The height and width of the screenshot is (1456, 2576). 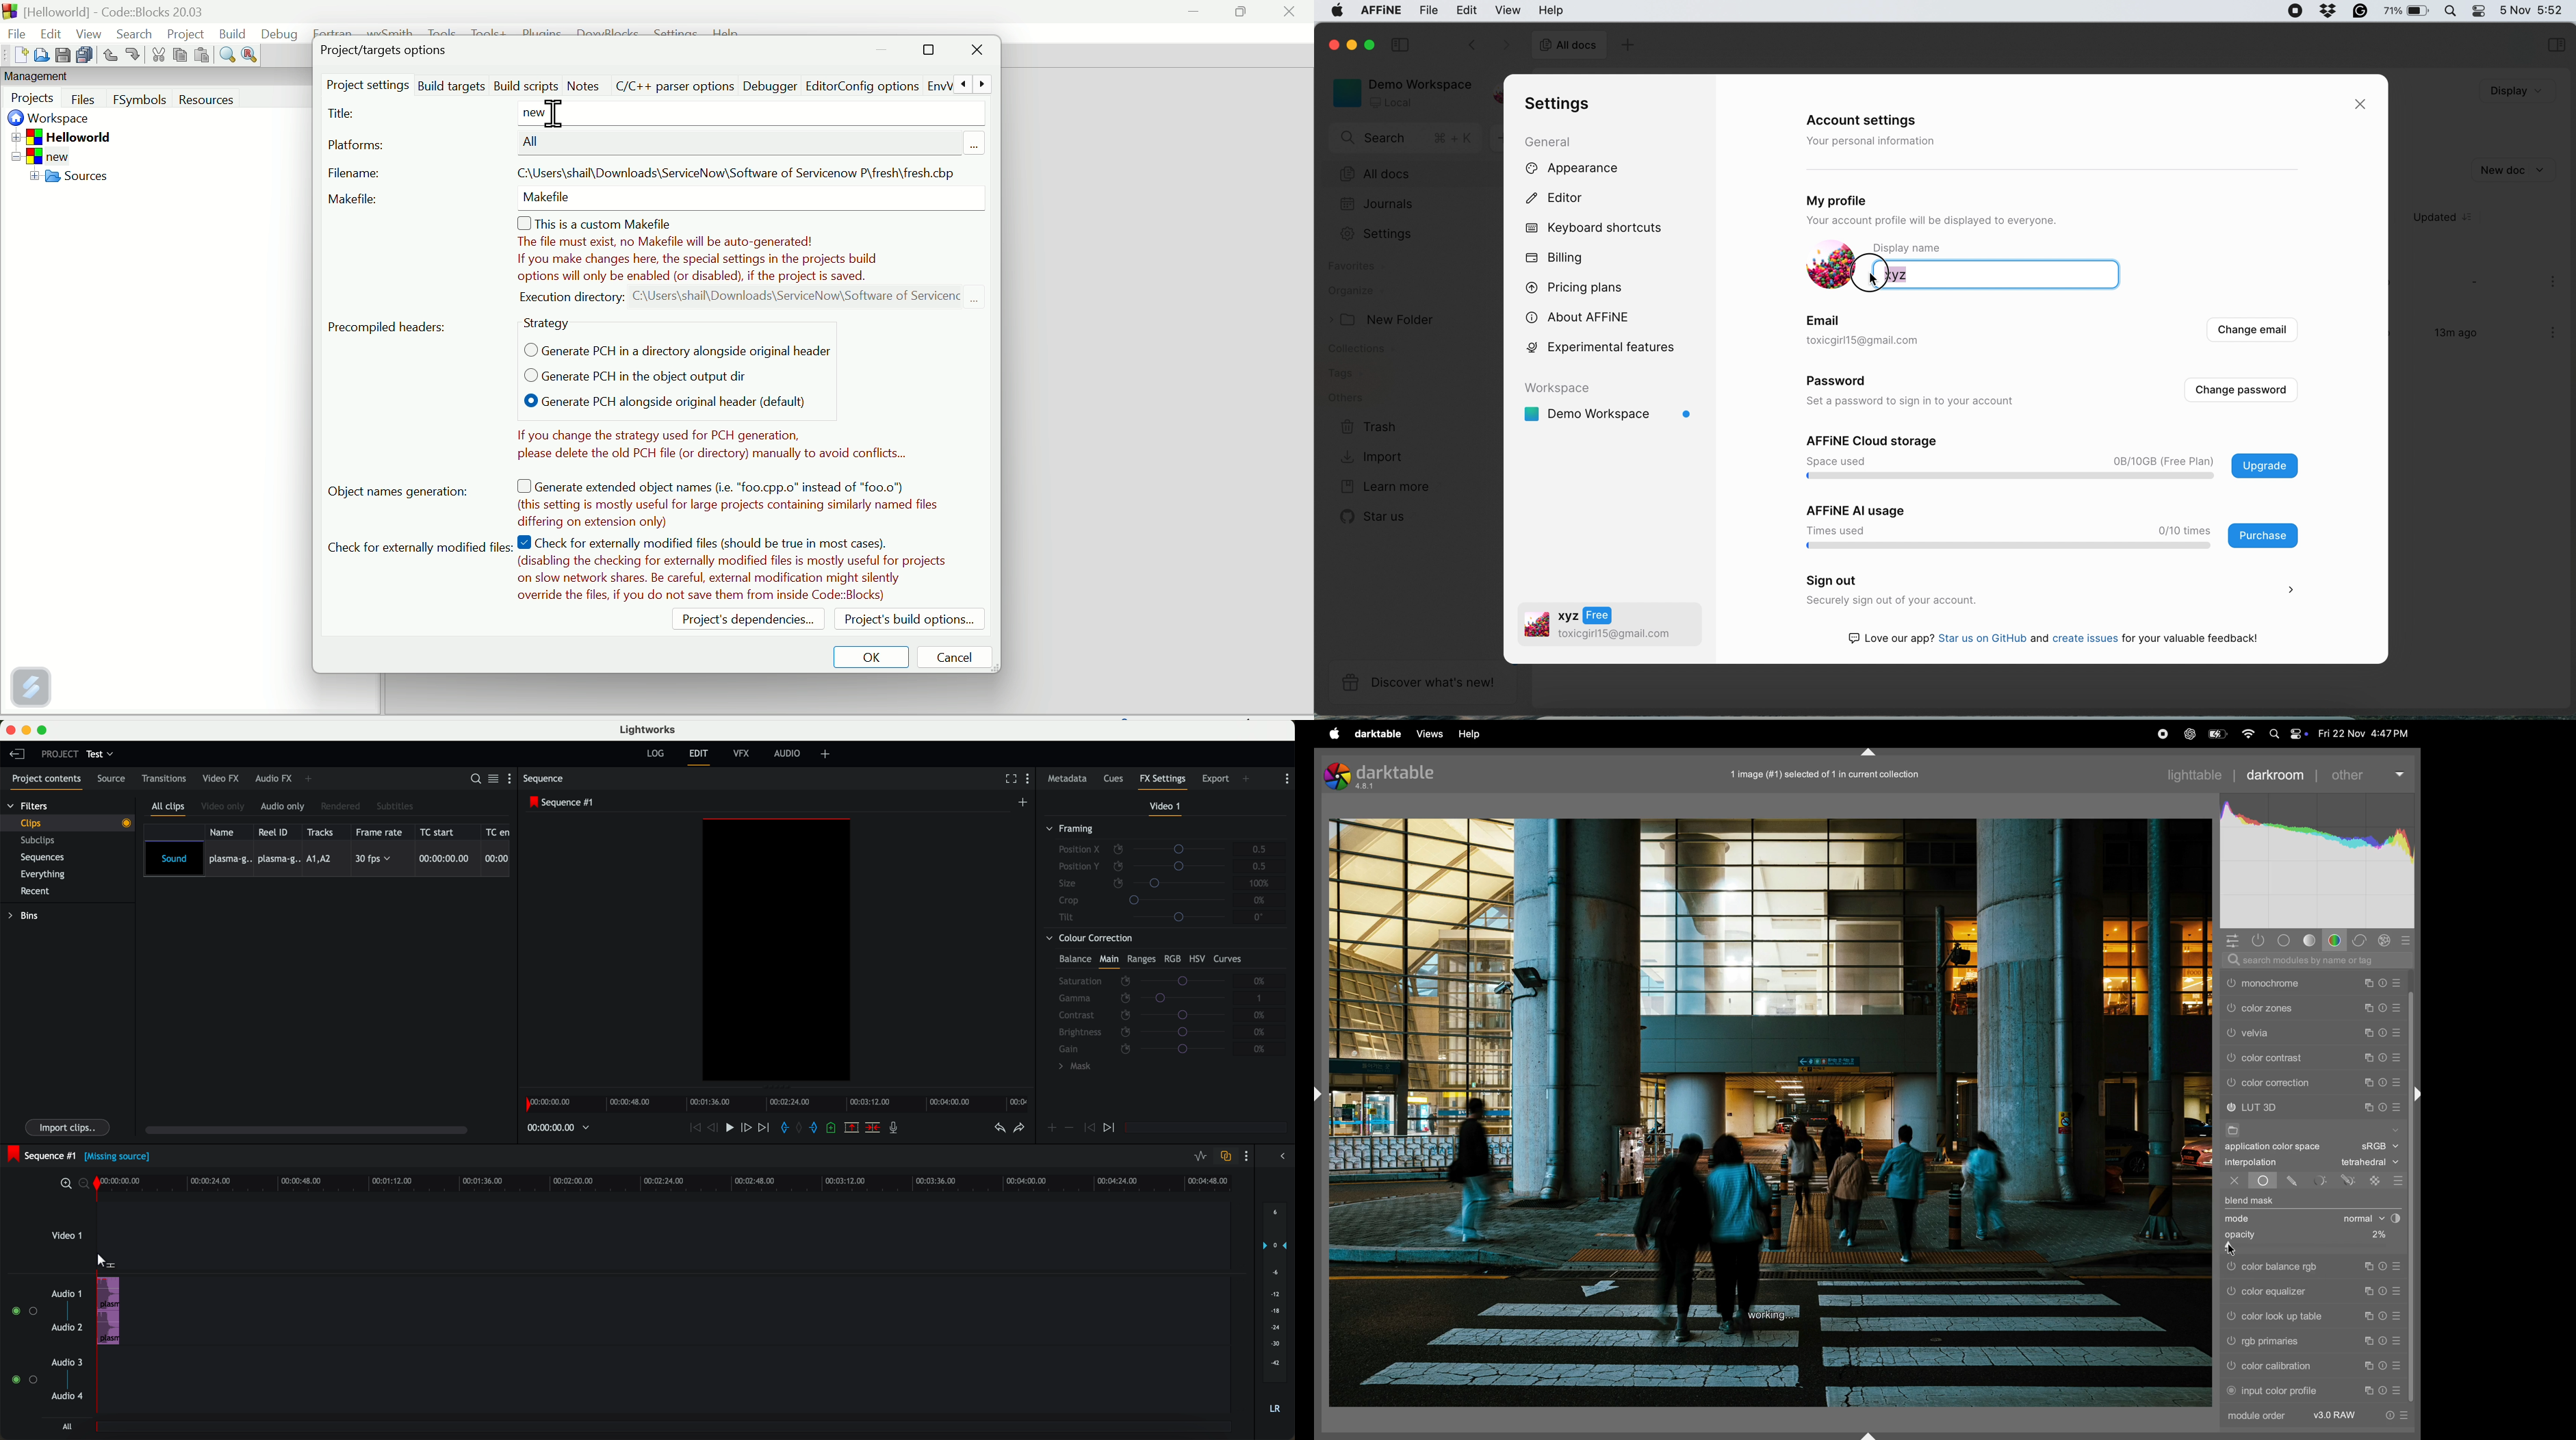 What do you see at coordinates (2368, 1005) in the screenshot?
I see `multiple intance actions` at bounding box center [2368, 1005].